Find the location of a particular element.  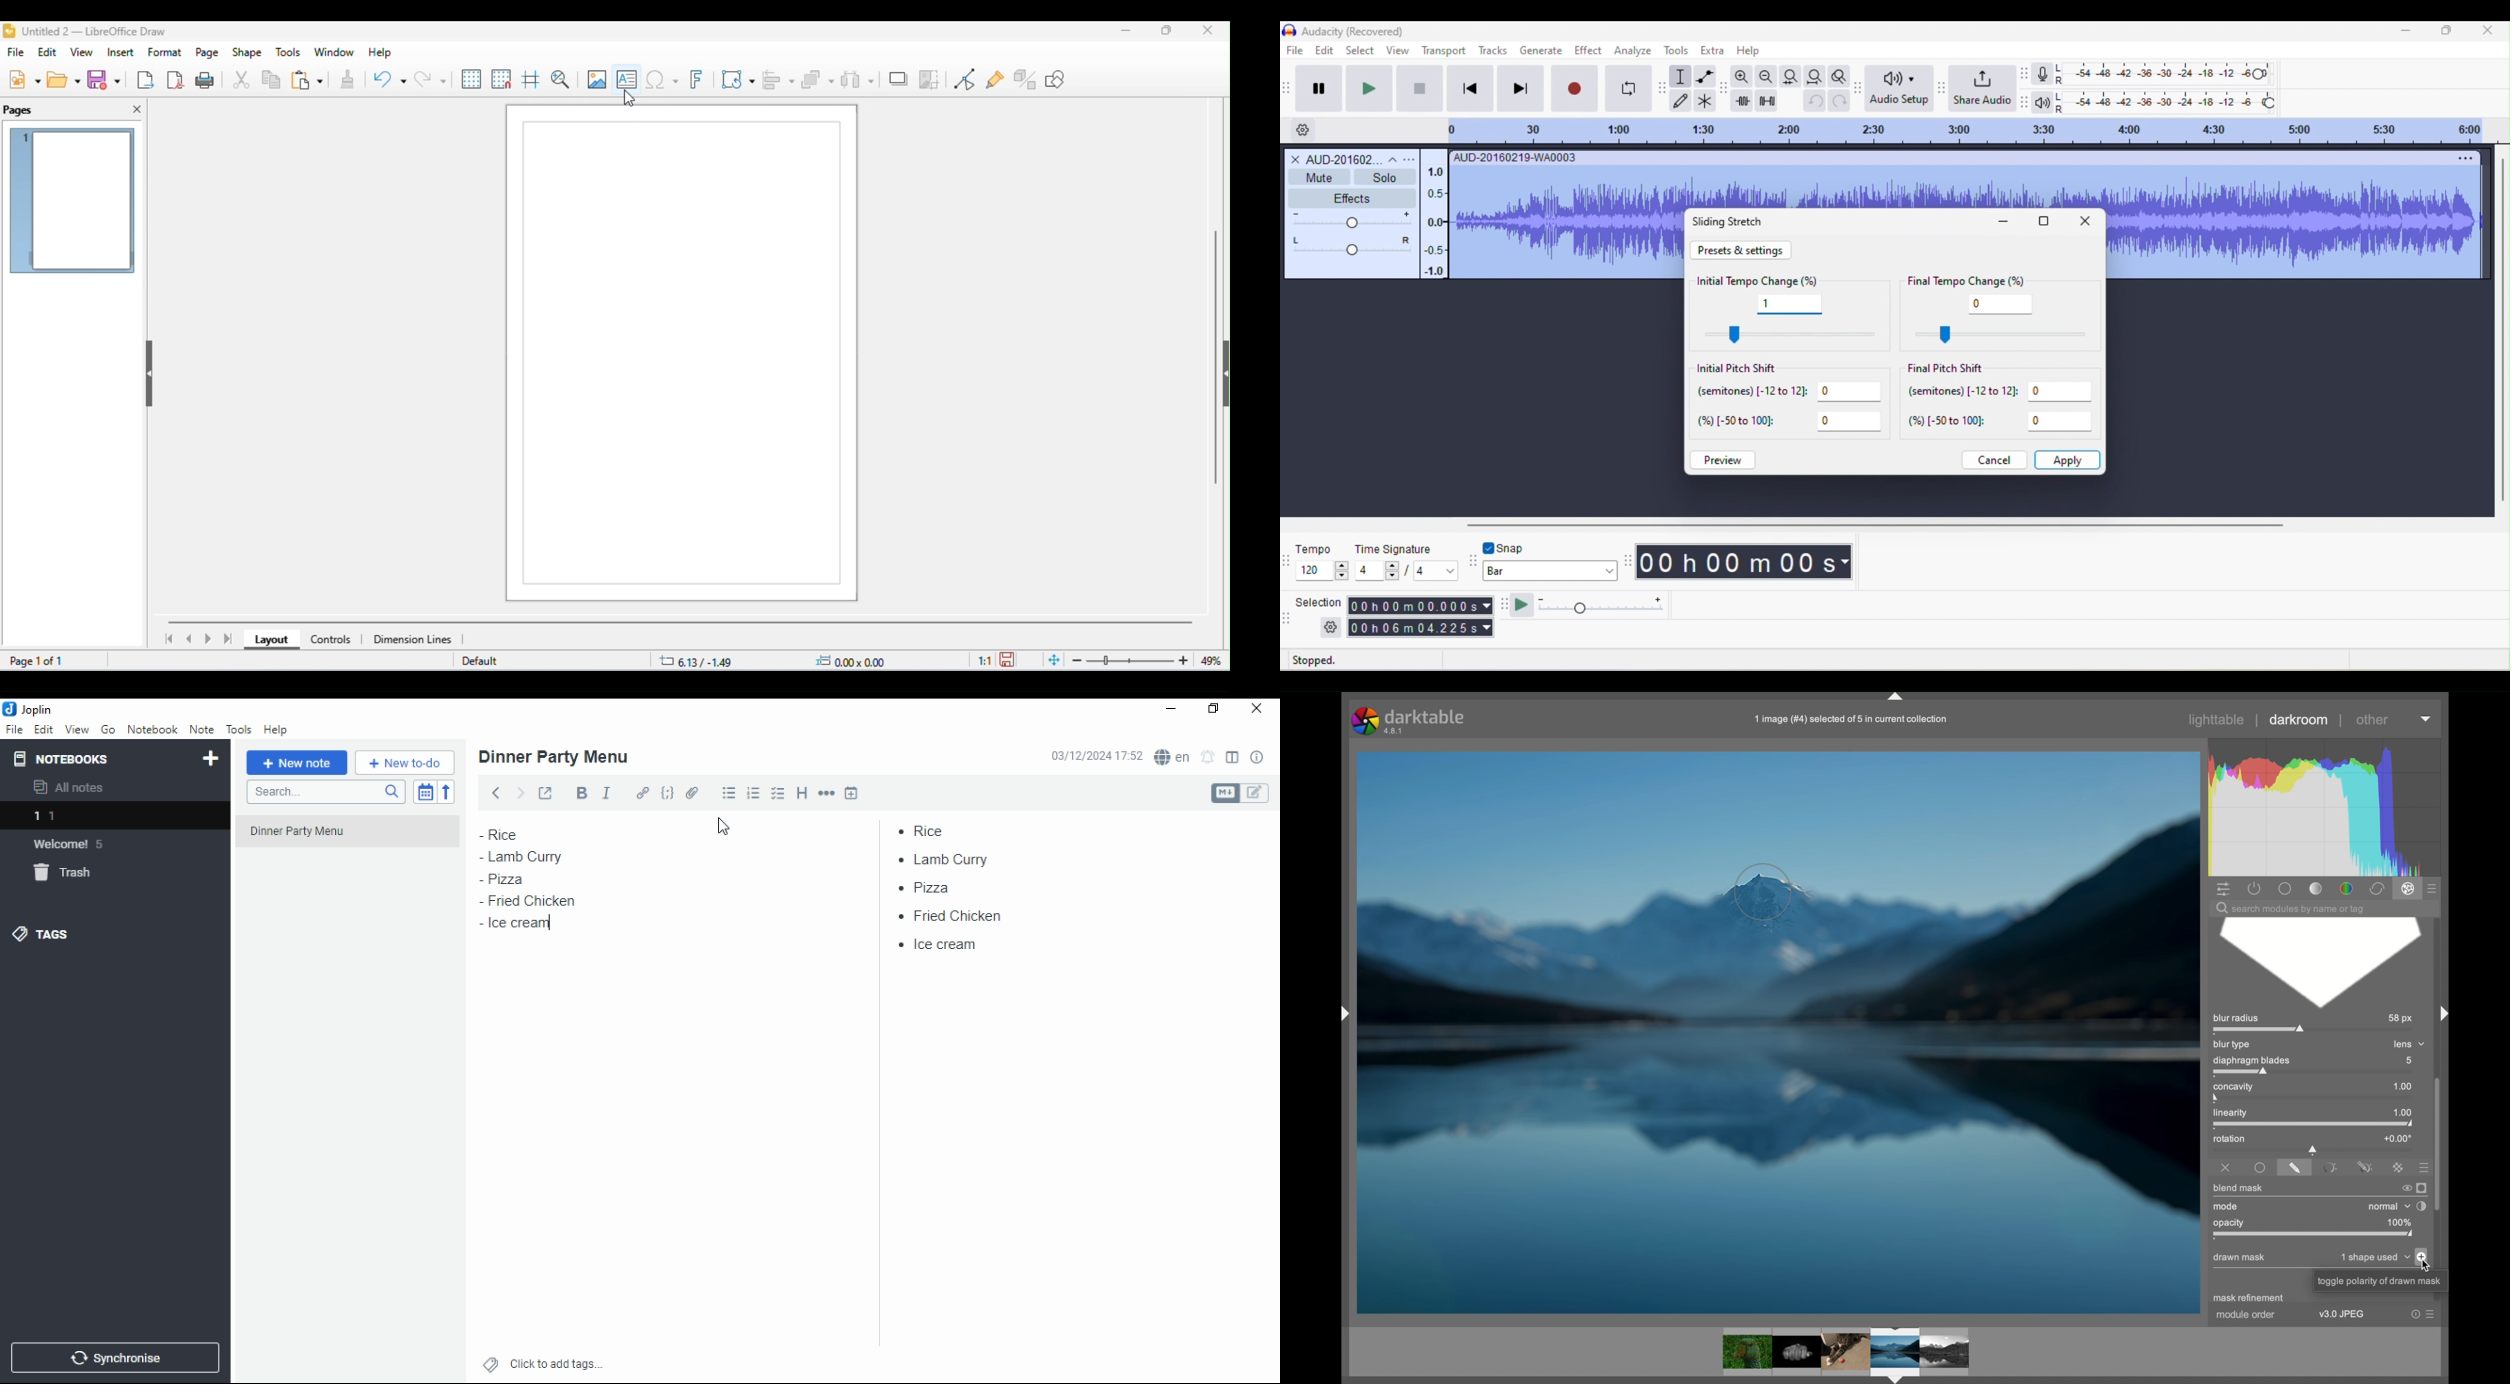

mouse pointer is located at coordinates (726, 828).